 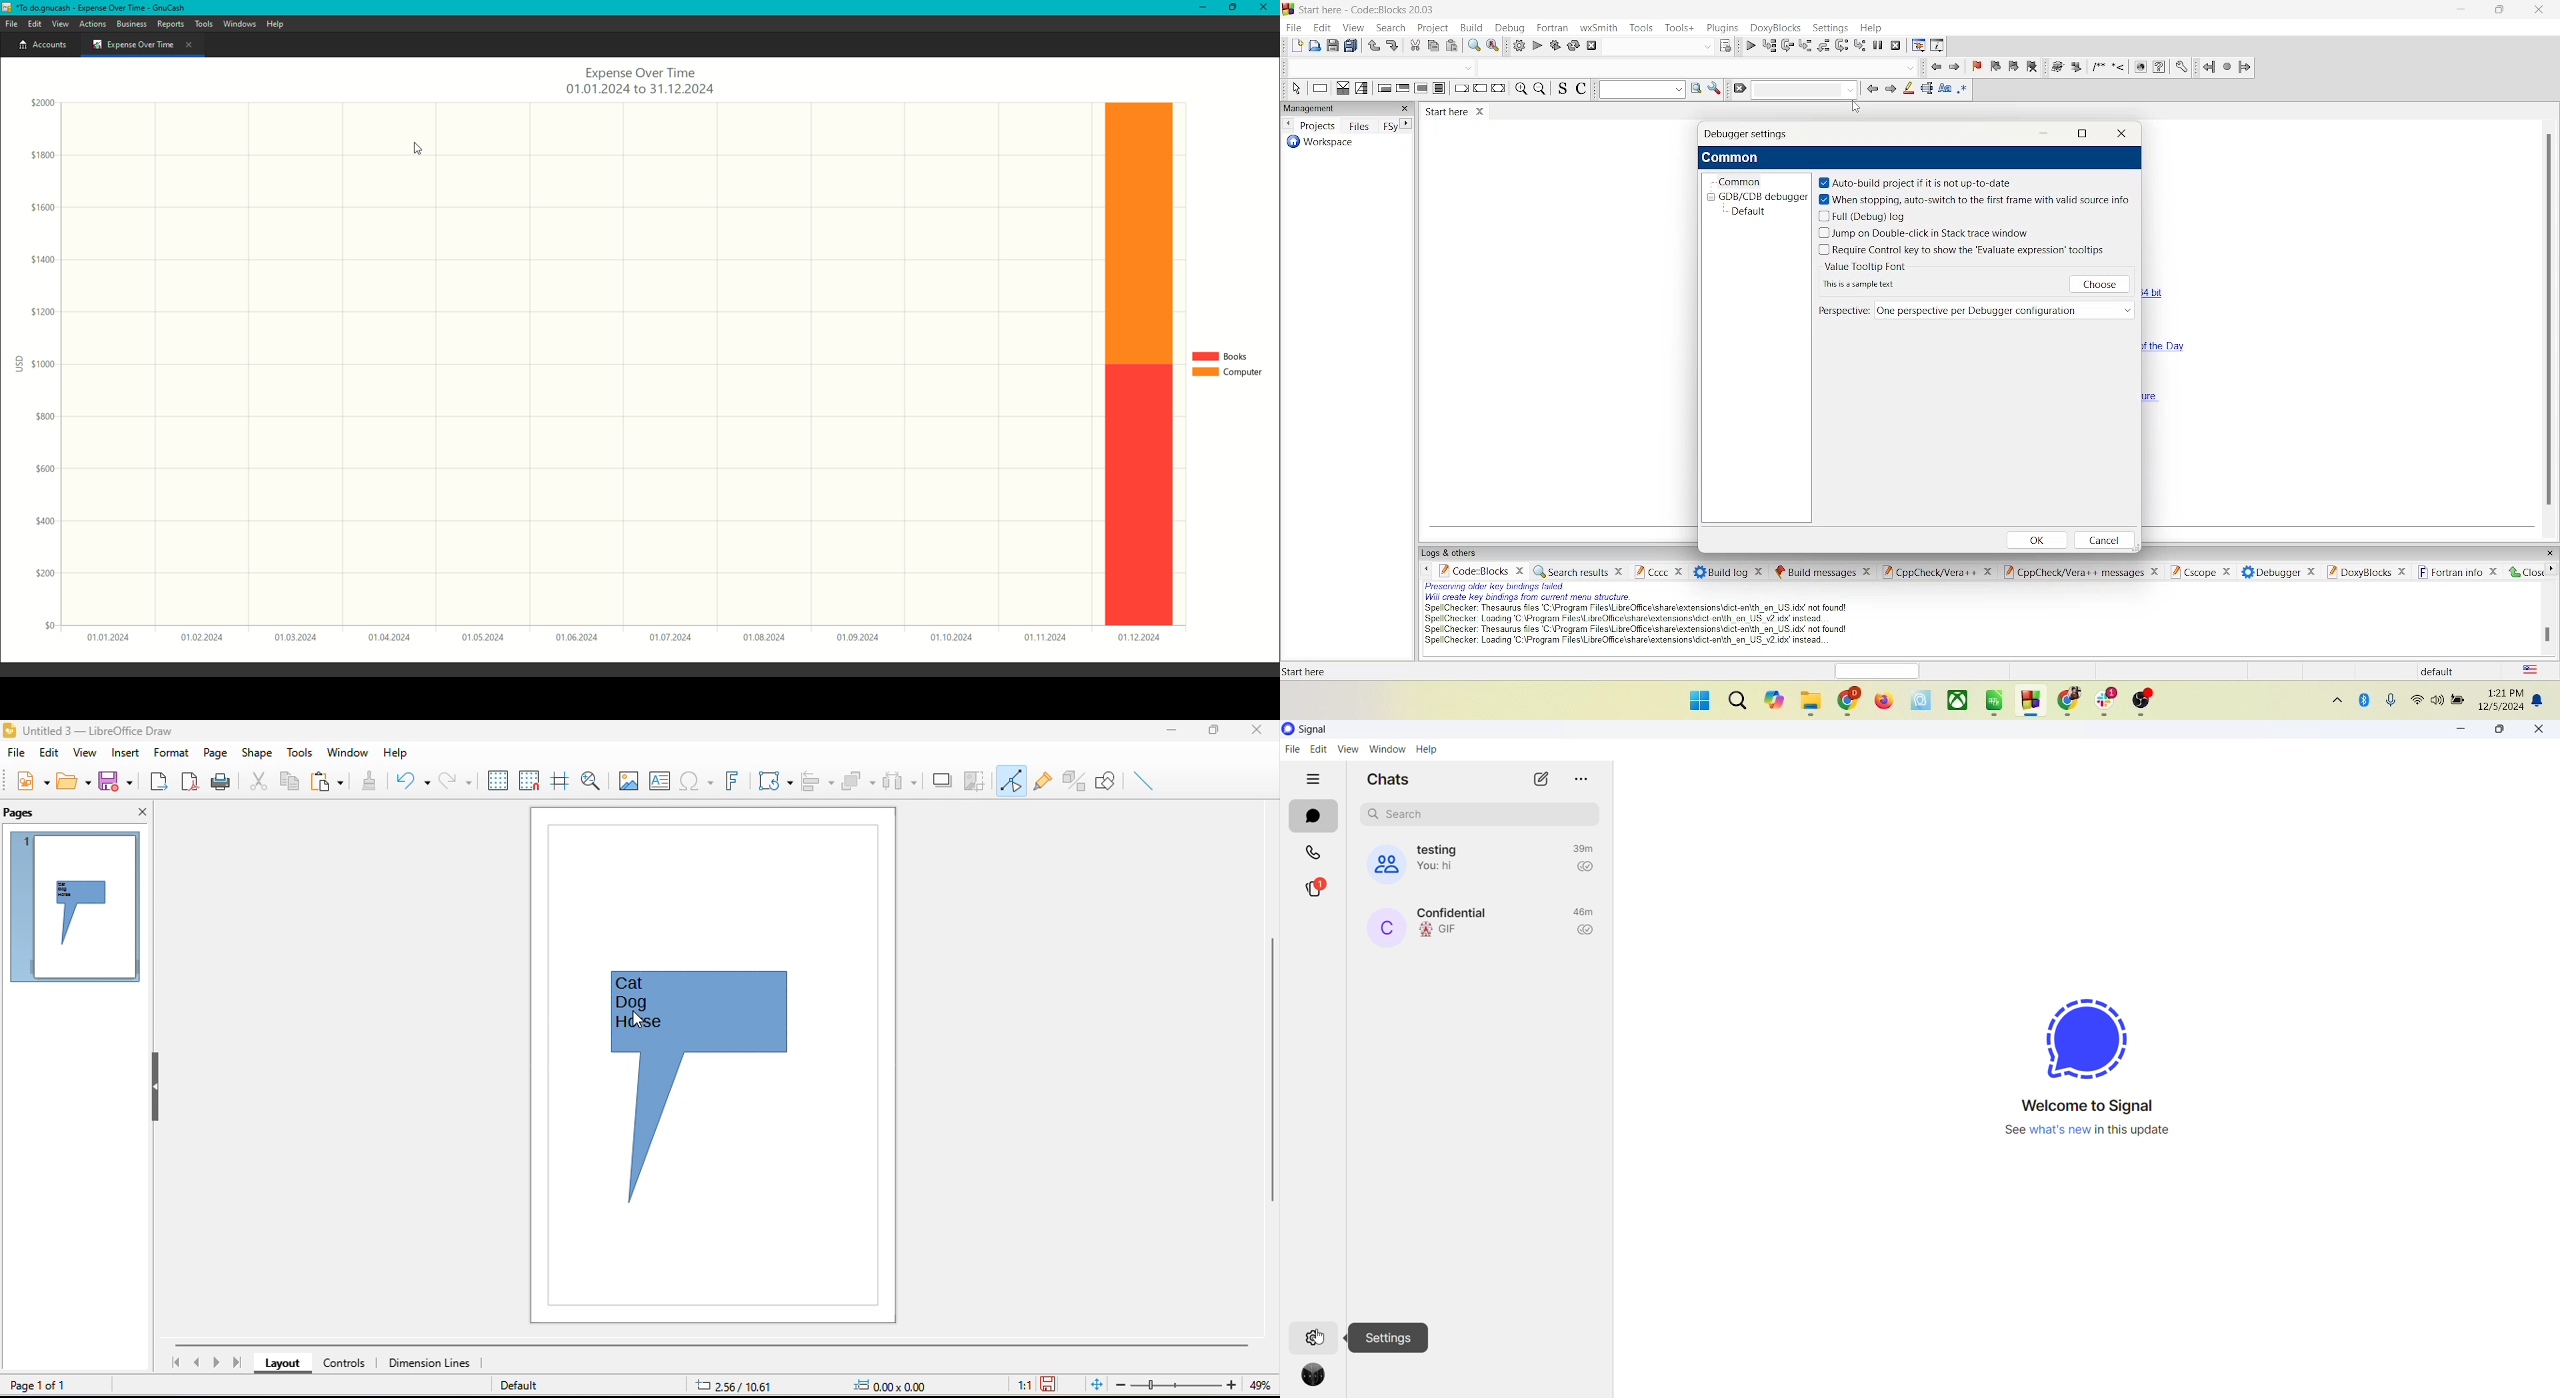 I want to click on display to grids, so click(x=494, y=780).